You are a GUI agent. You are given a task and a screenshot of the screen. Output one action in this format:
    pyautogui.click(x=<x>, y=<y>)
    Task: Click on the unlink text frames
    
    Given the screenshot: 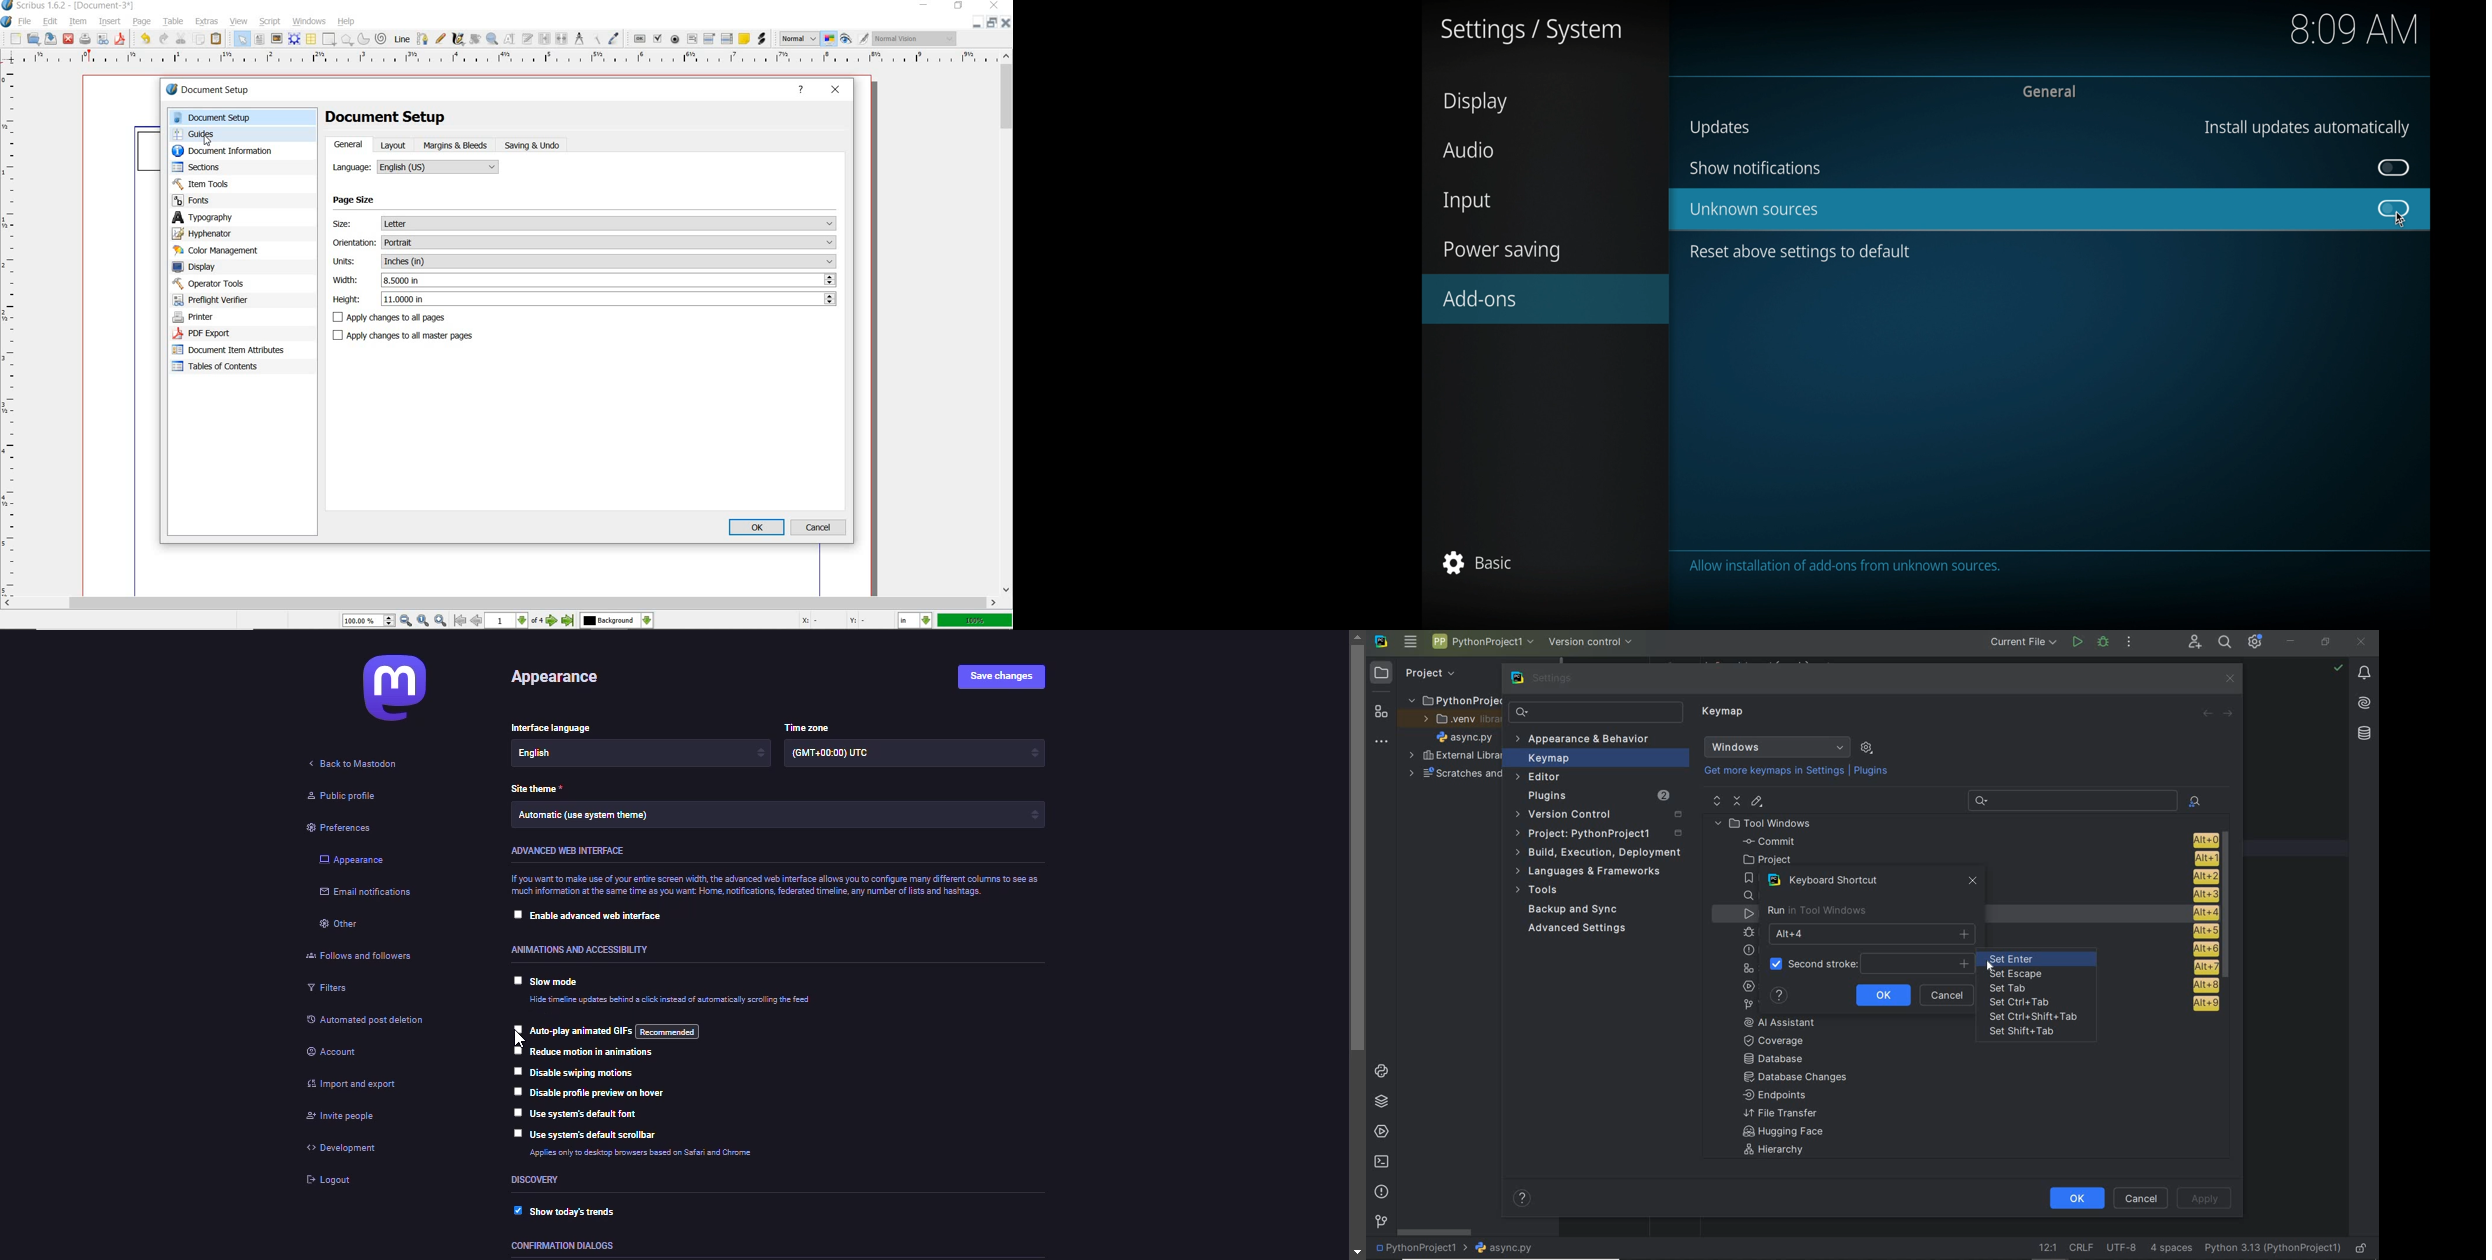 What is the action you would take?
    pyautogui.click(x=561, y=38)
    